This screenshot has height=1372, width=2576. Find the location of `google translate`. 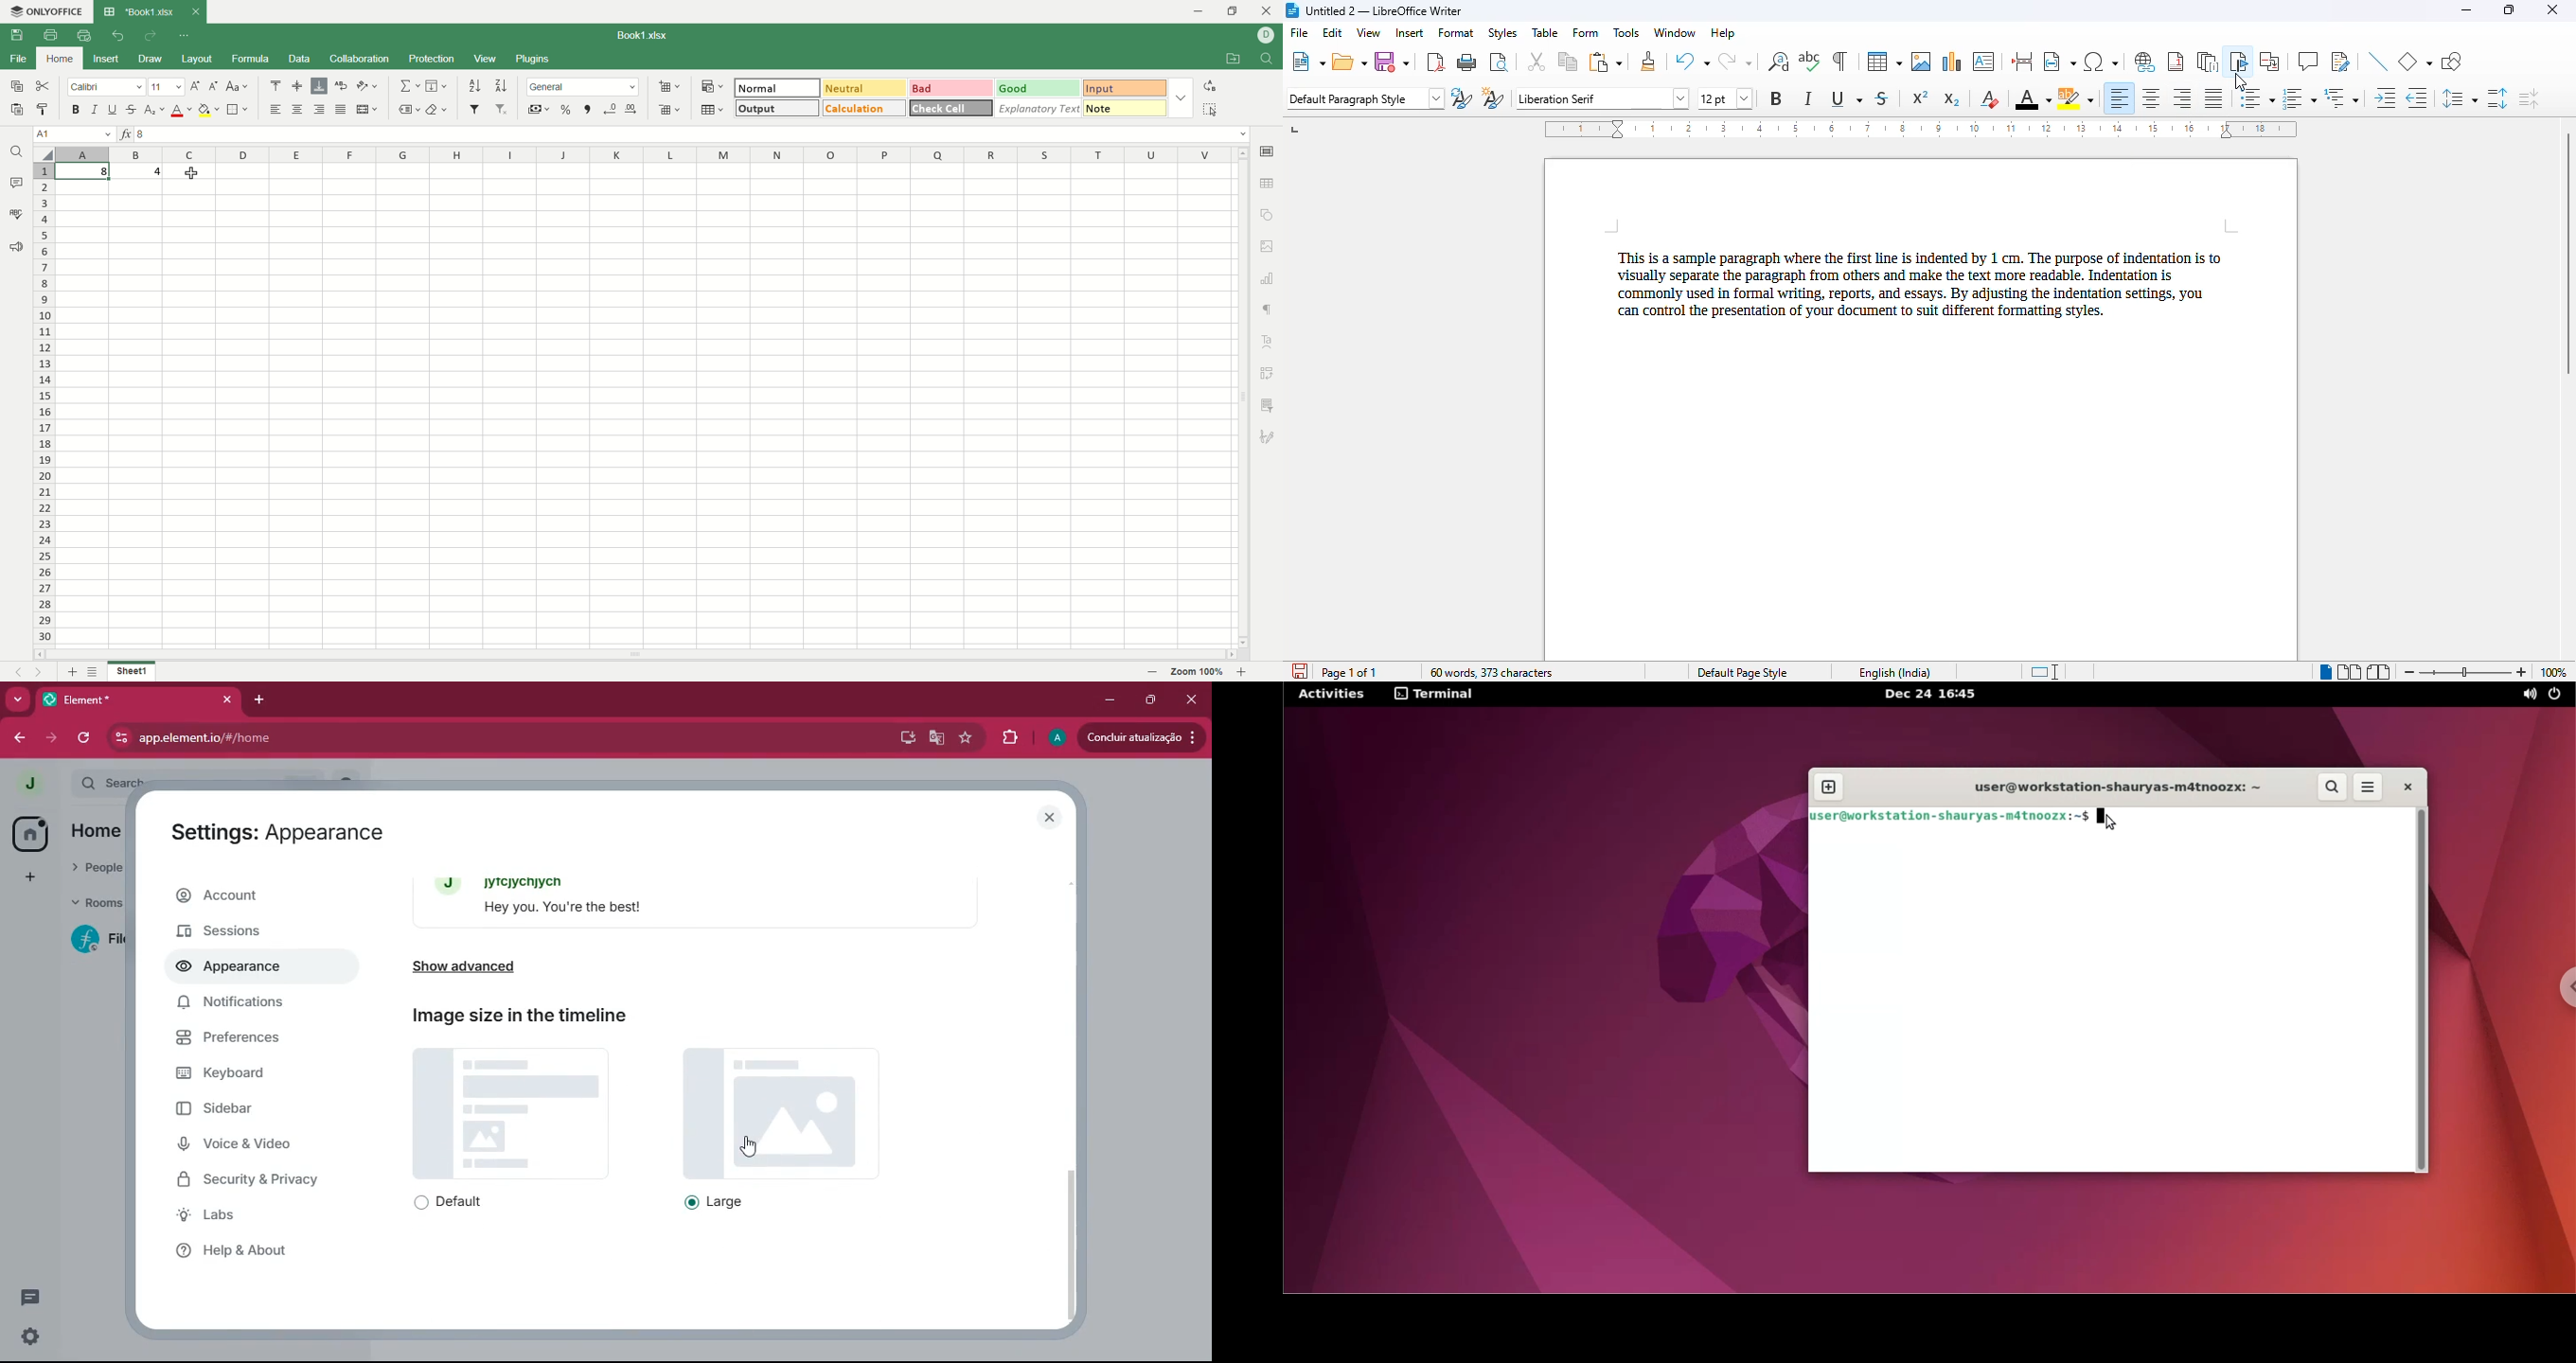

google translate is located at coordinates (937, 740).